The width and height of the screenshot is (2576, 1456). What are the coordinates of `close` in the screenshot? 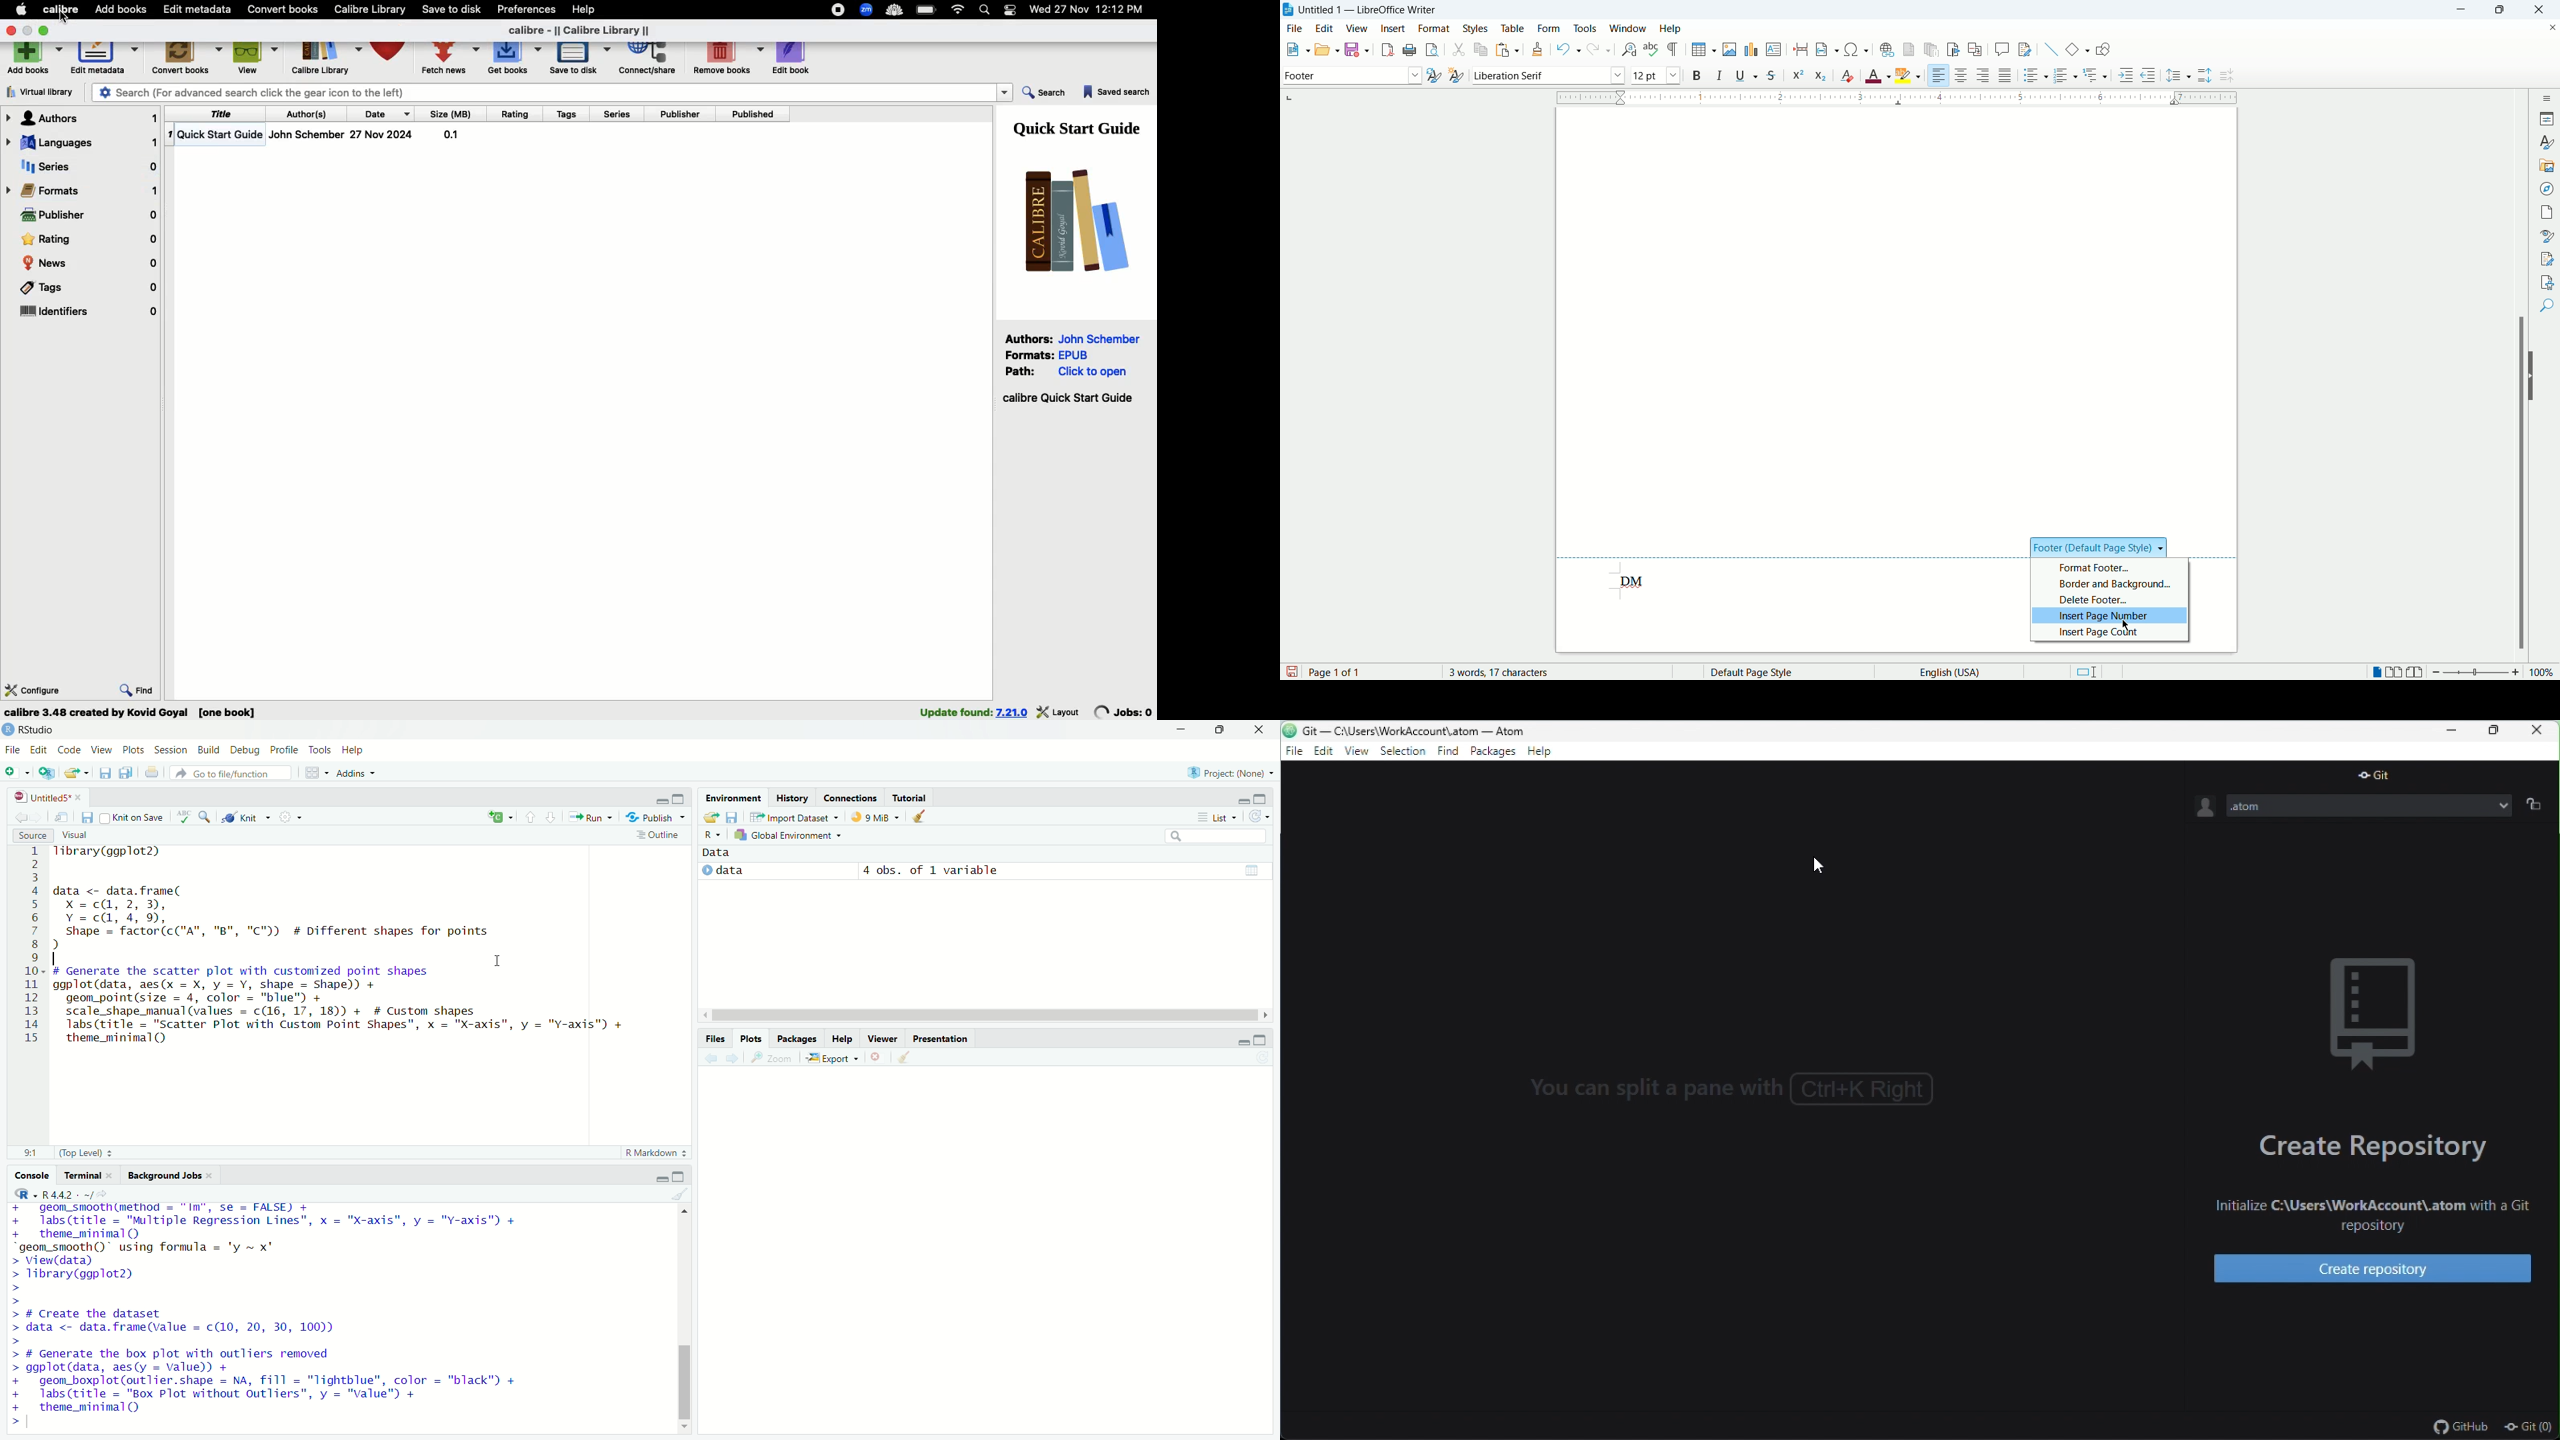 It's located at (2540, 731).